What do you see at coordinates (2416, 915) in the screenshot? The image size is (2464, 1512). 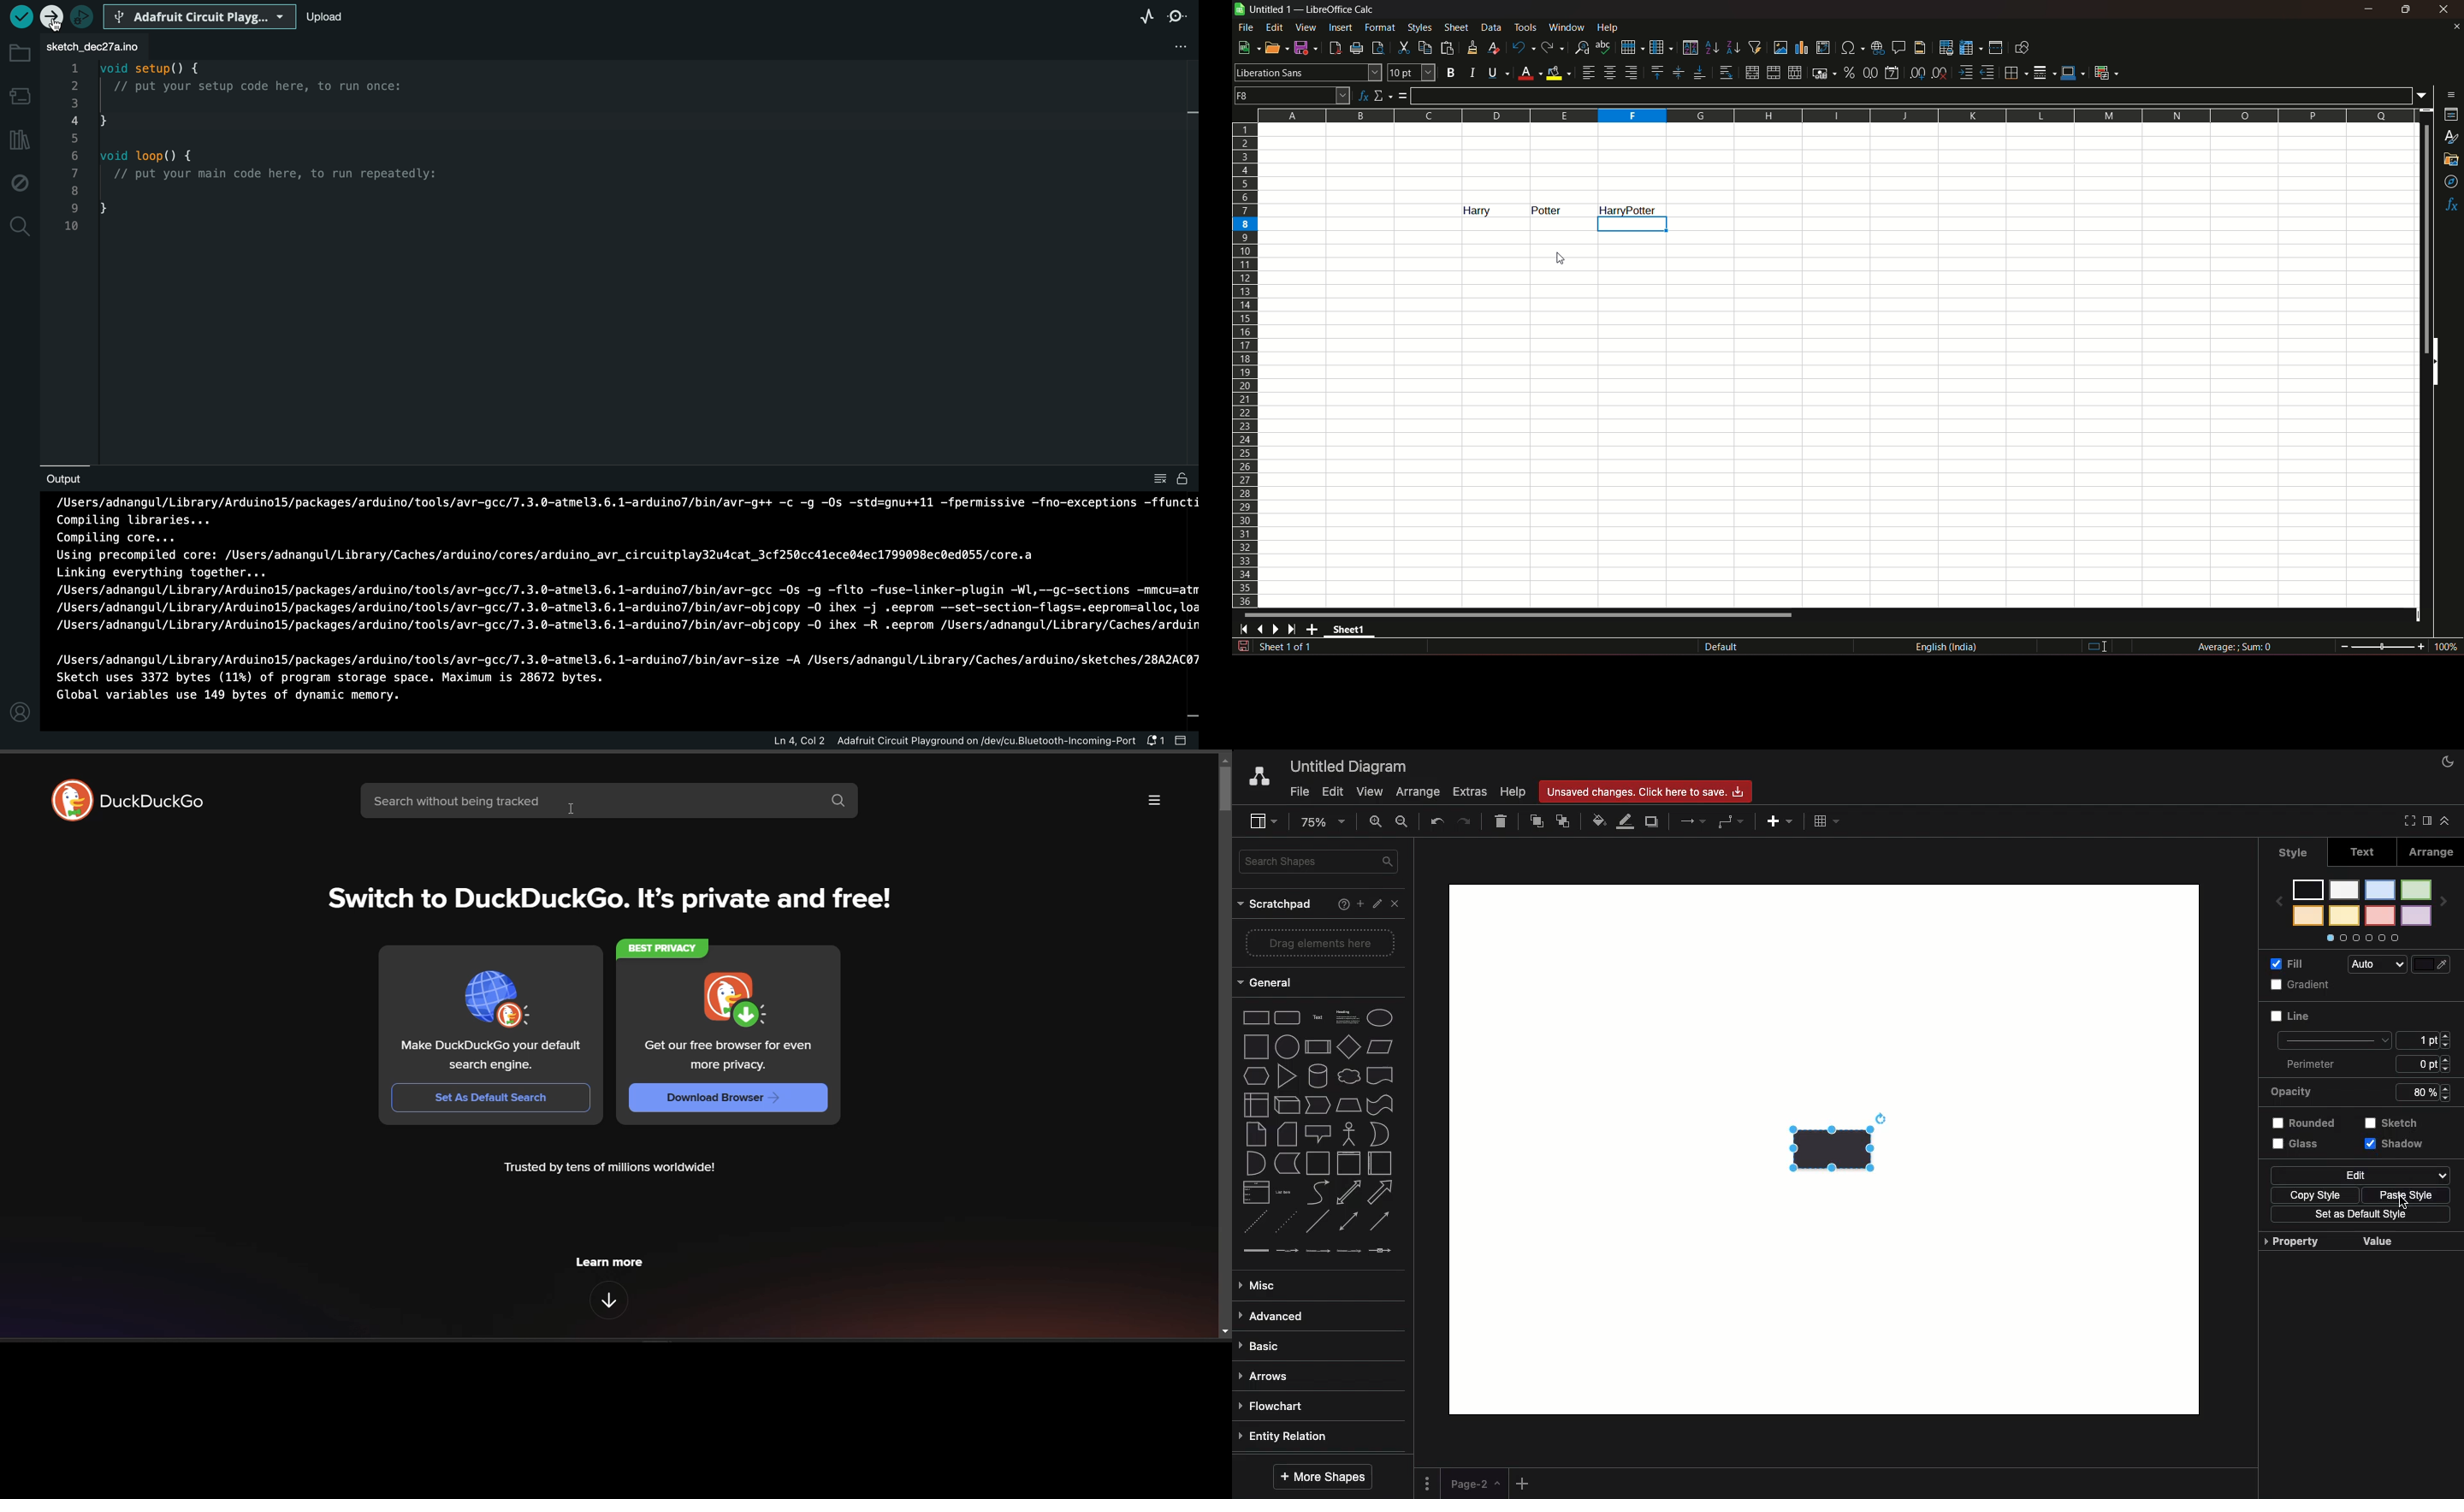 I see `color 2` at bounding box center [2416, 915].